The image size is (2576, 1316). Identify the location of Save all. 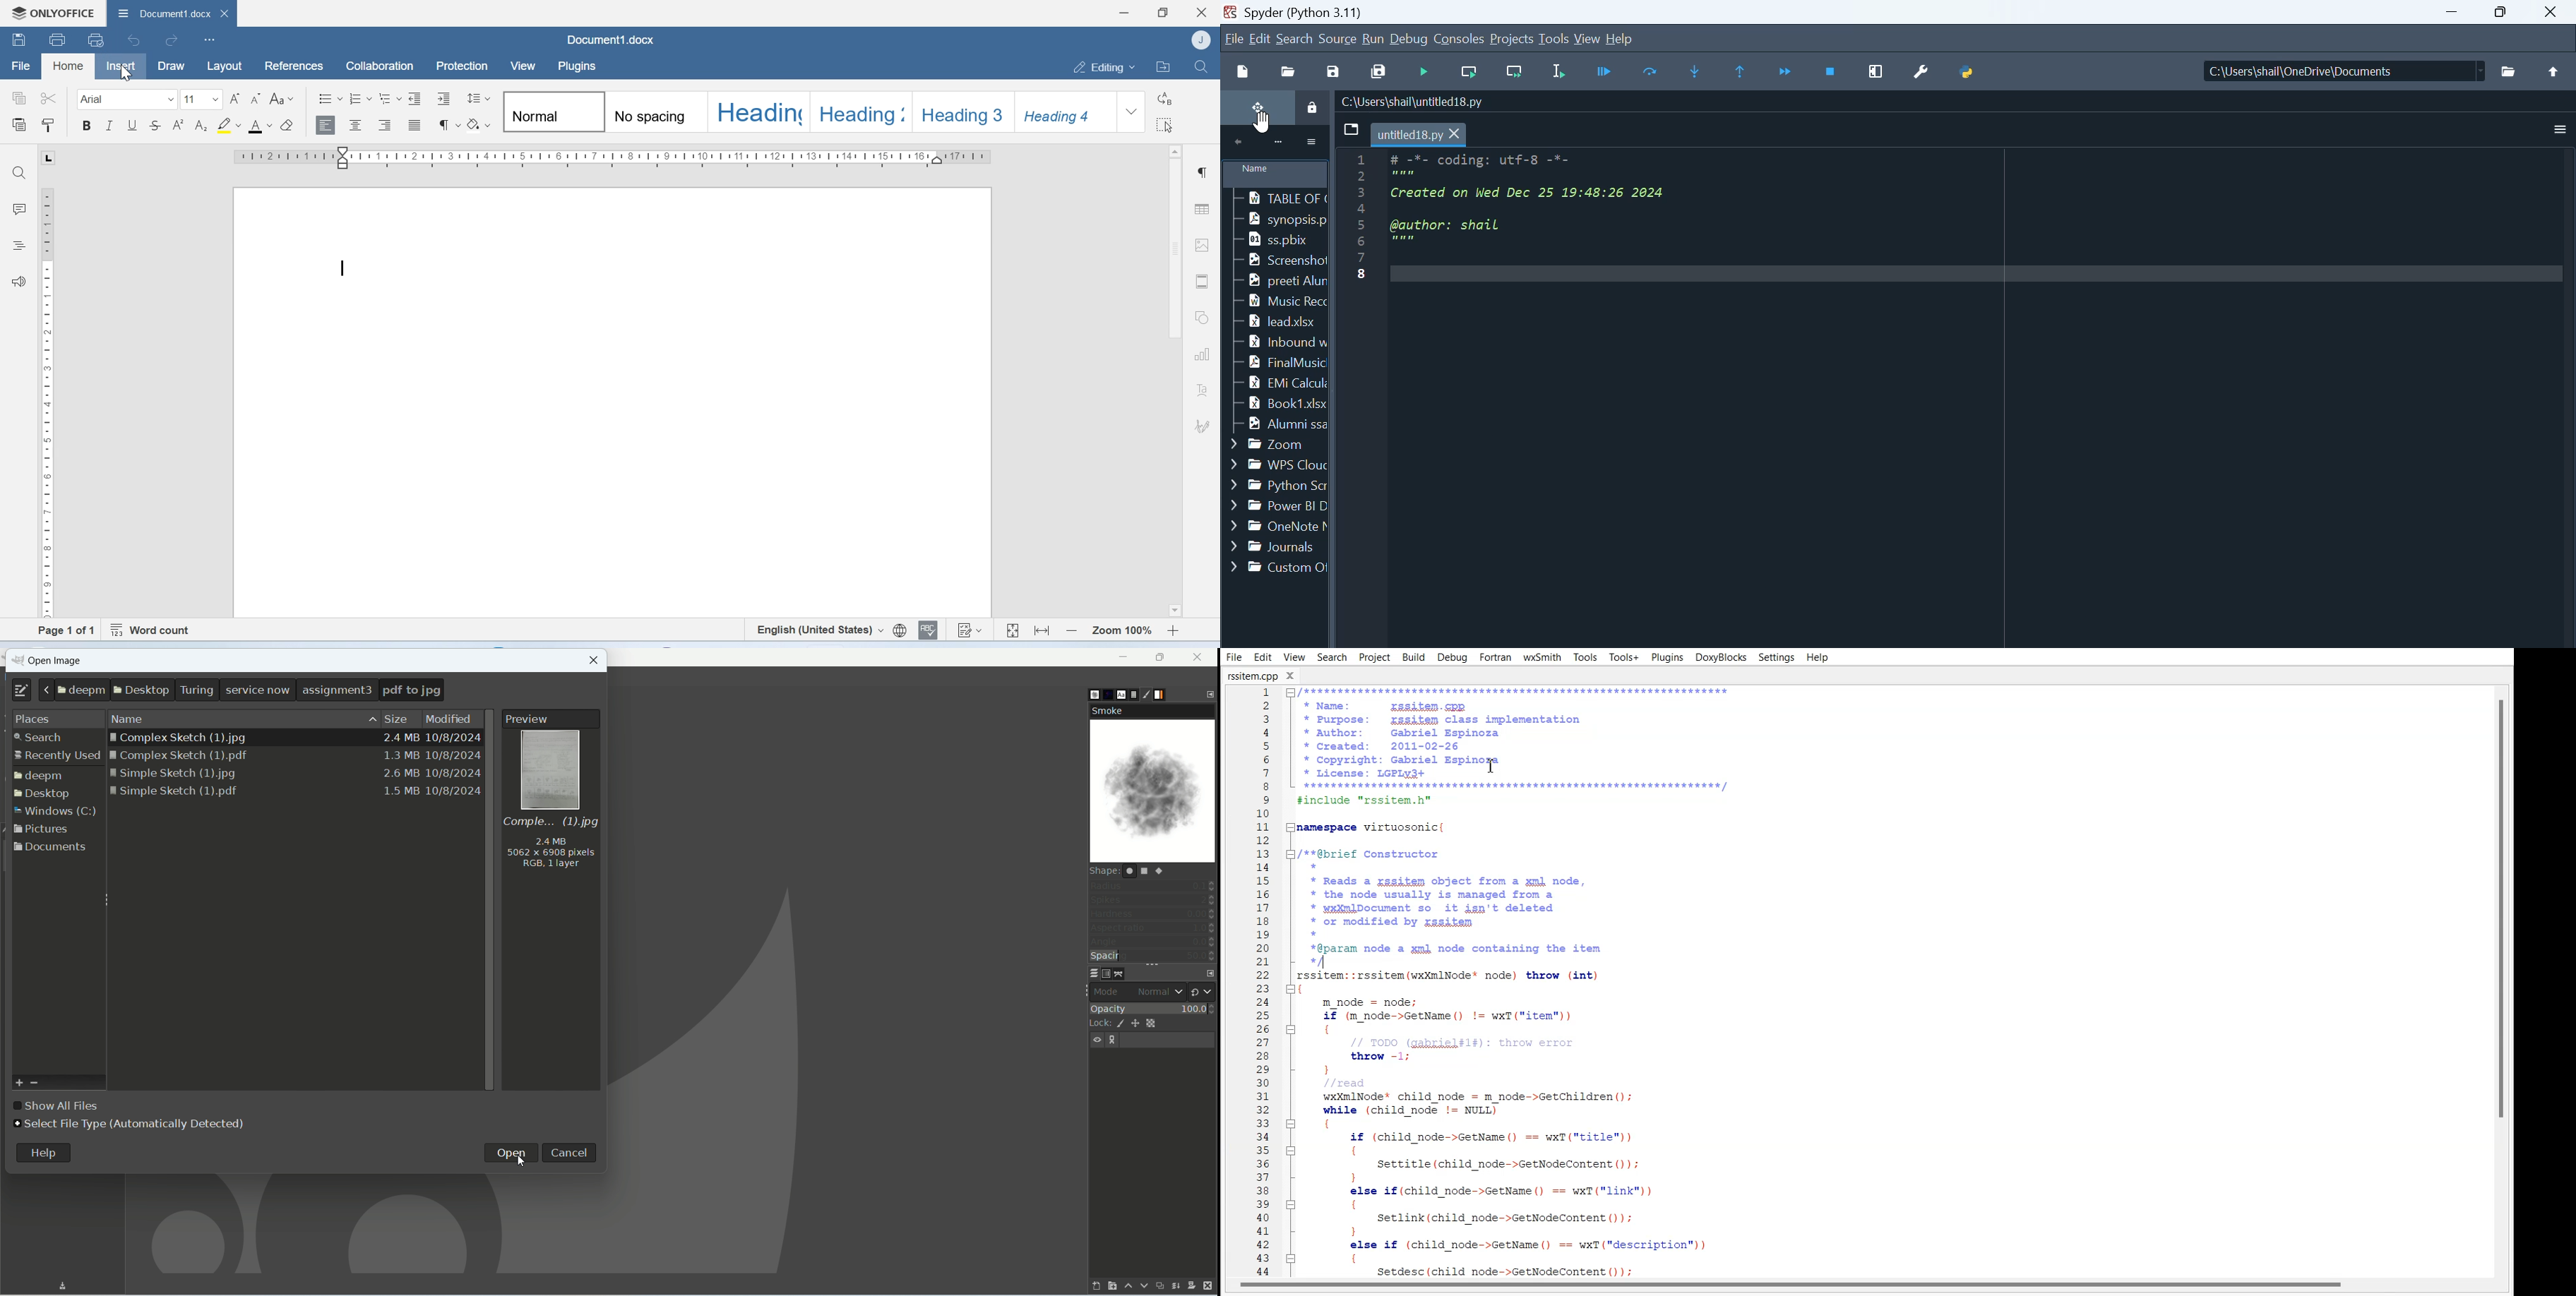
(1377, 70).